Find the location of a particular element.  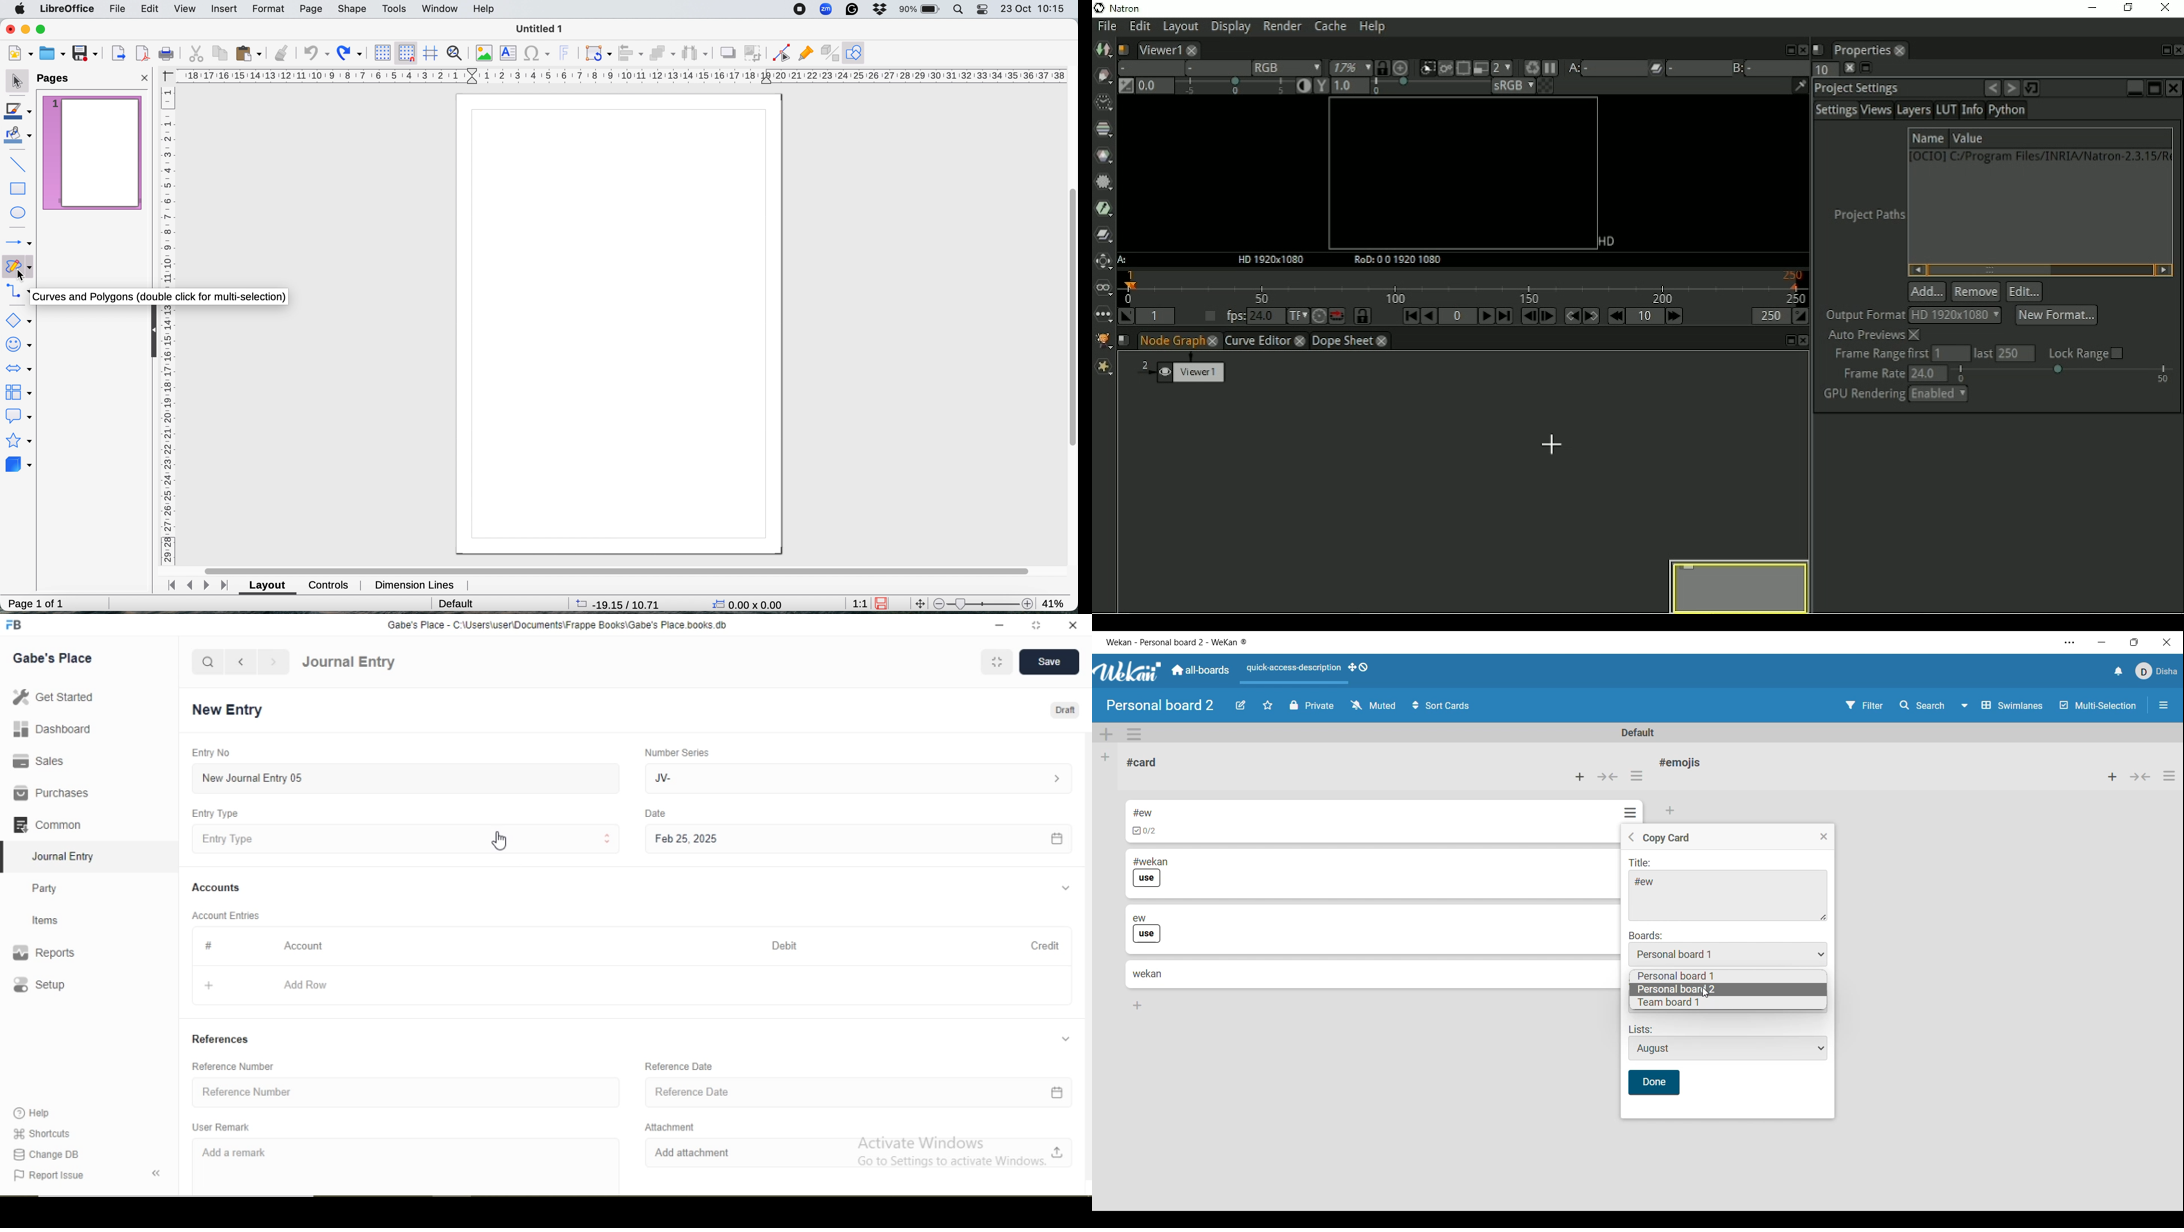

Help is located at coordinates (39, 1114).